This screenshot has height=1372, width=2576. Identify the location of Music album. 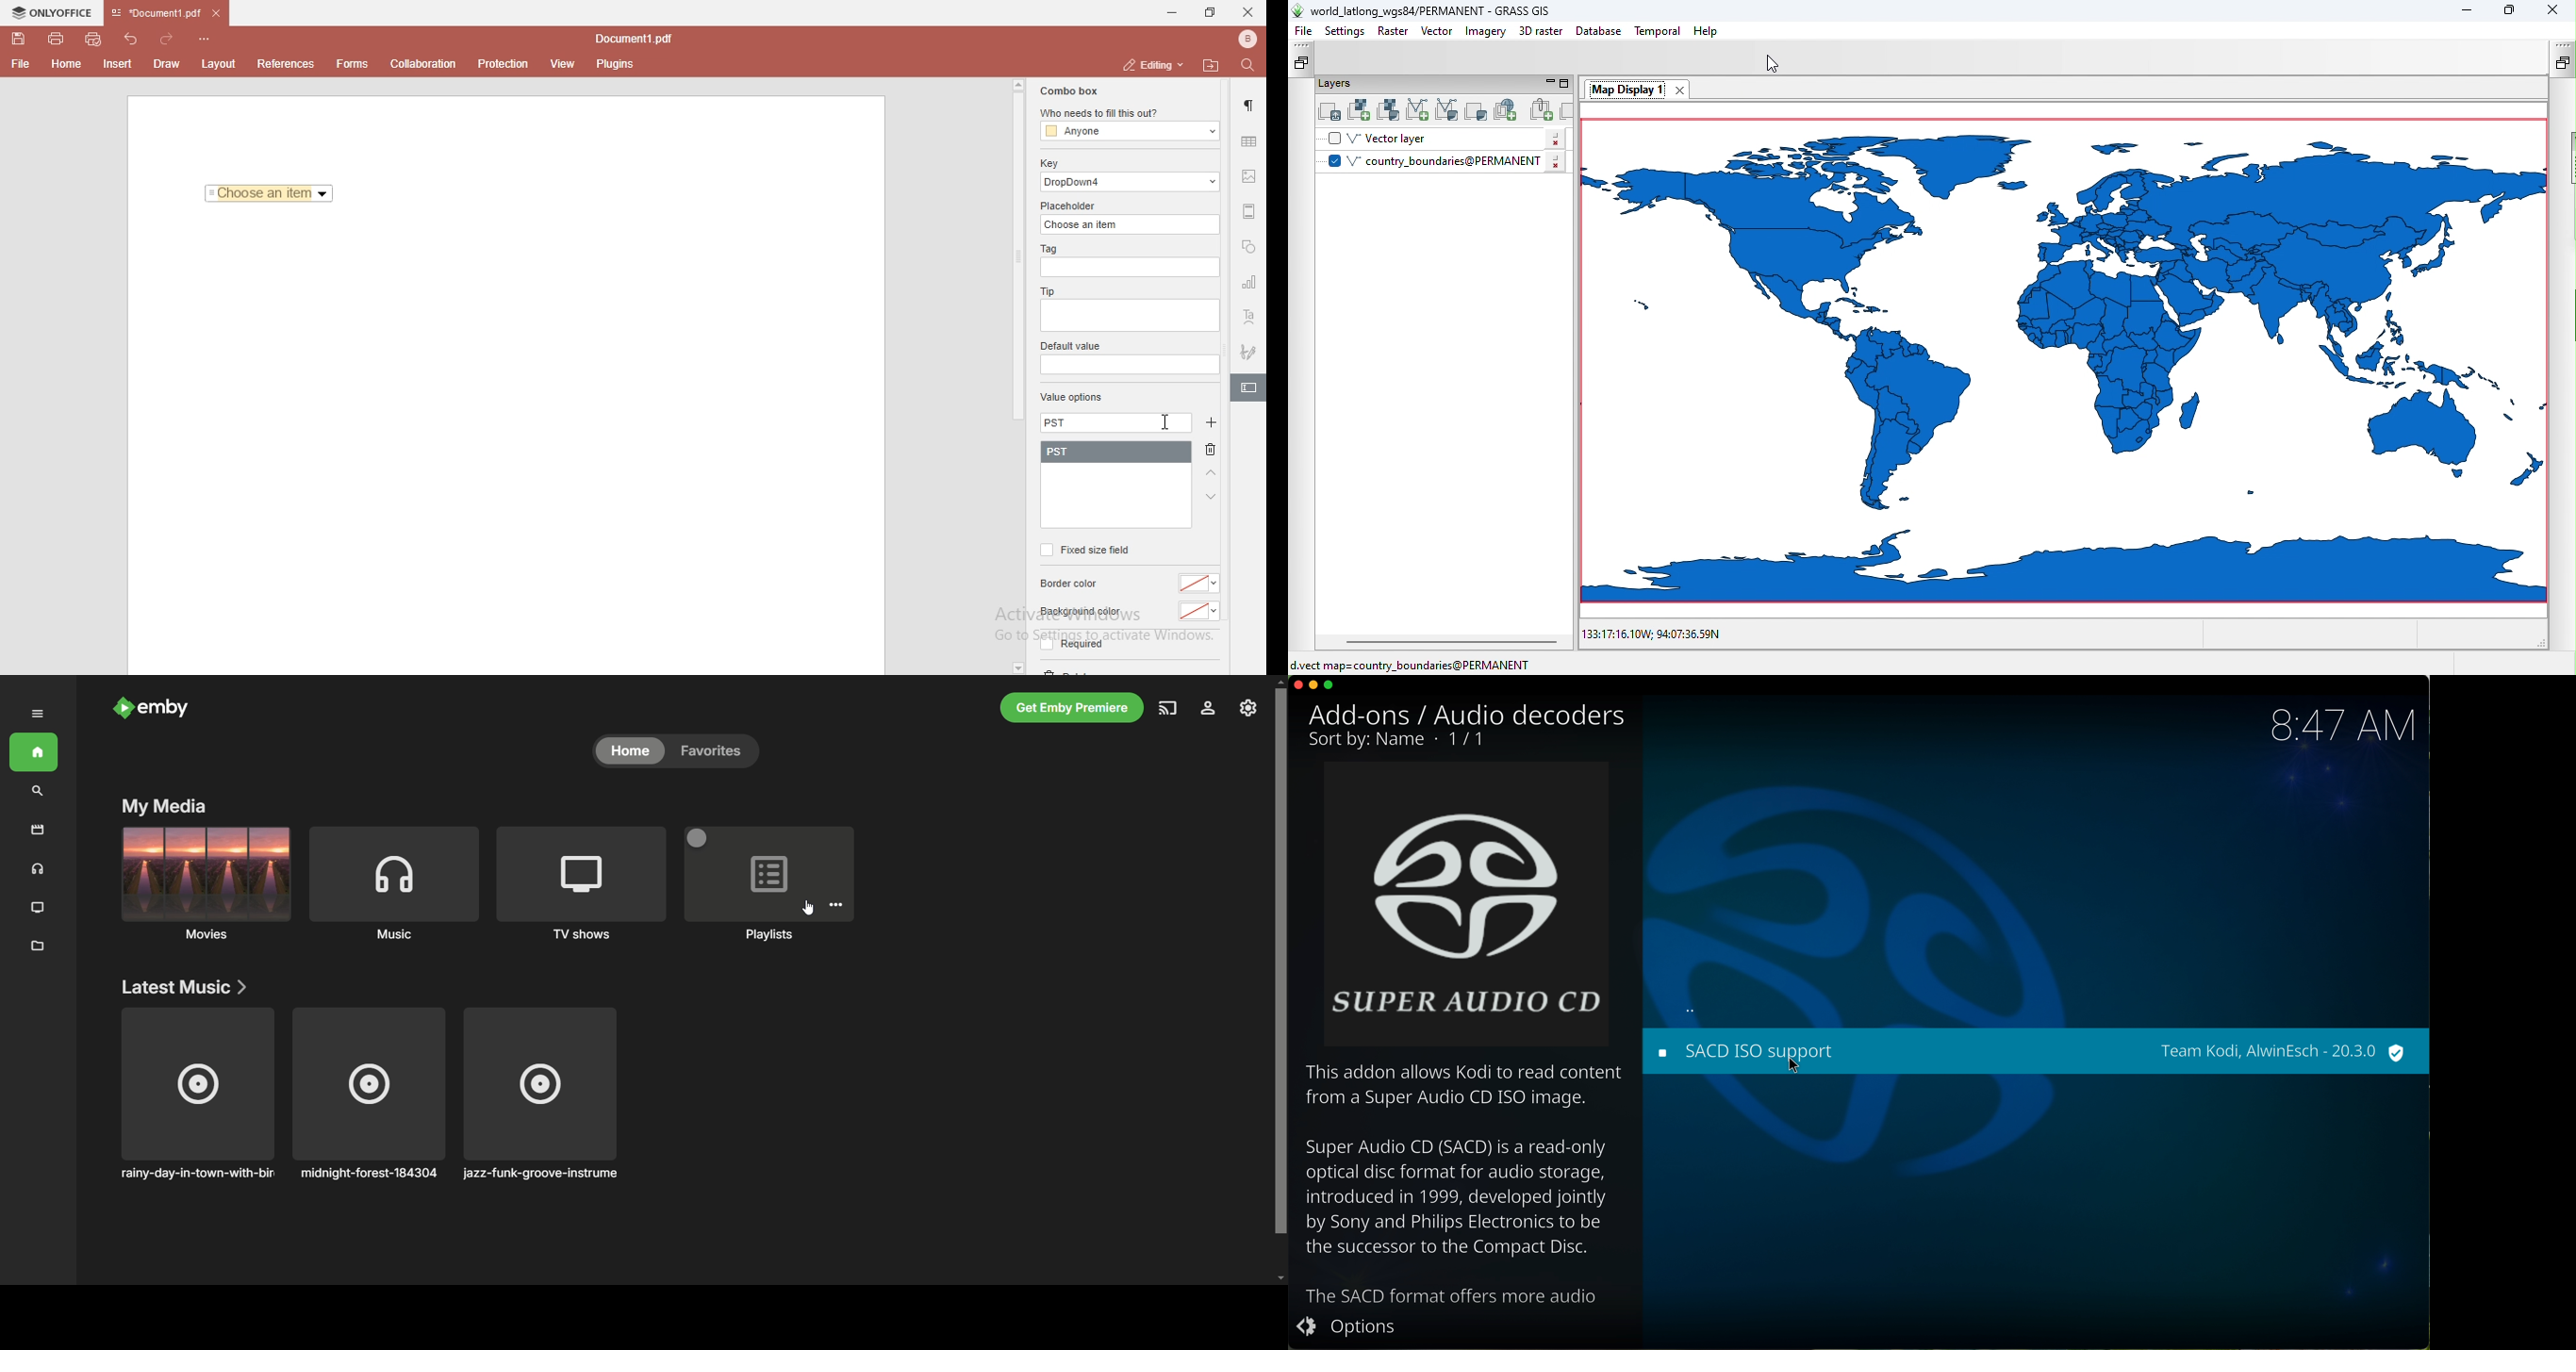
(369, 1094).